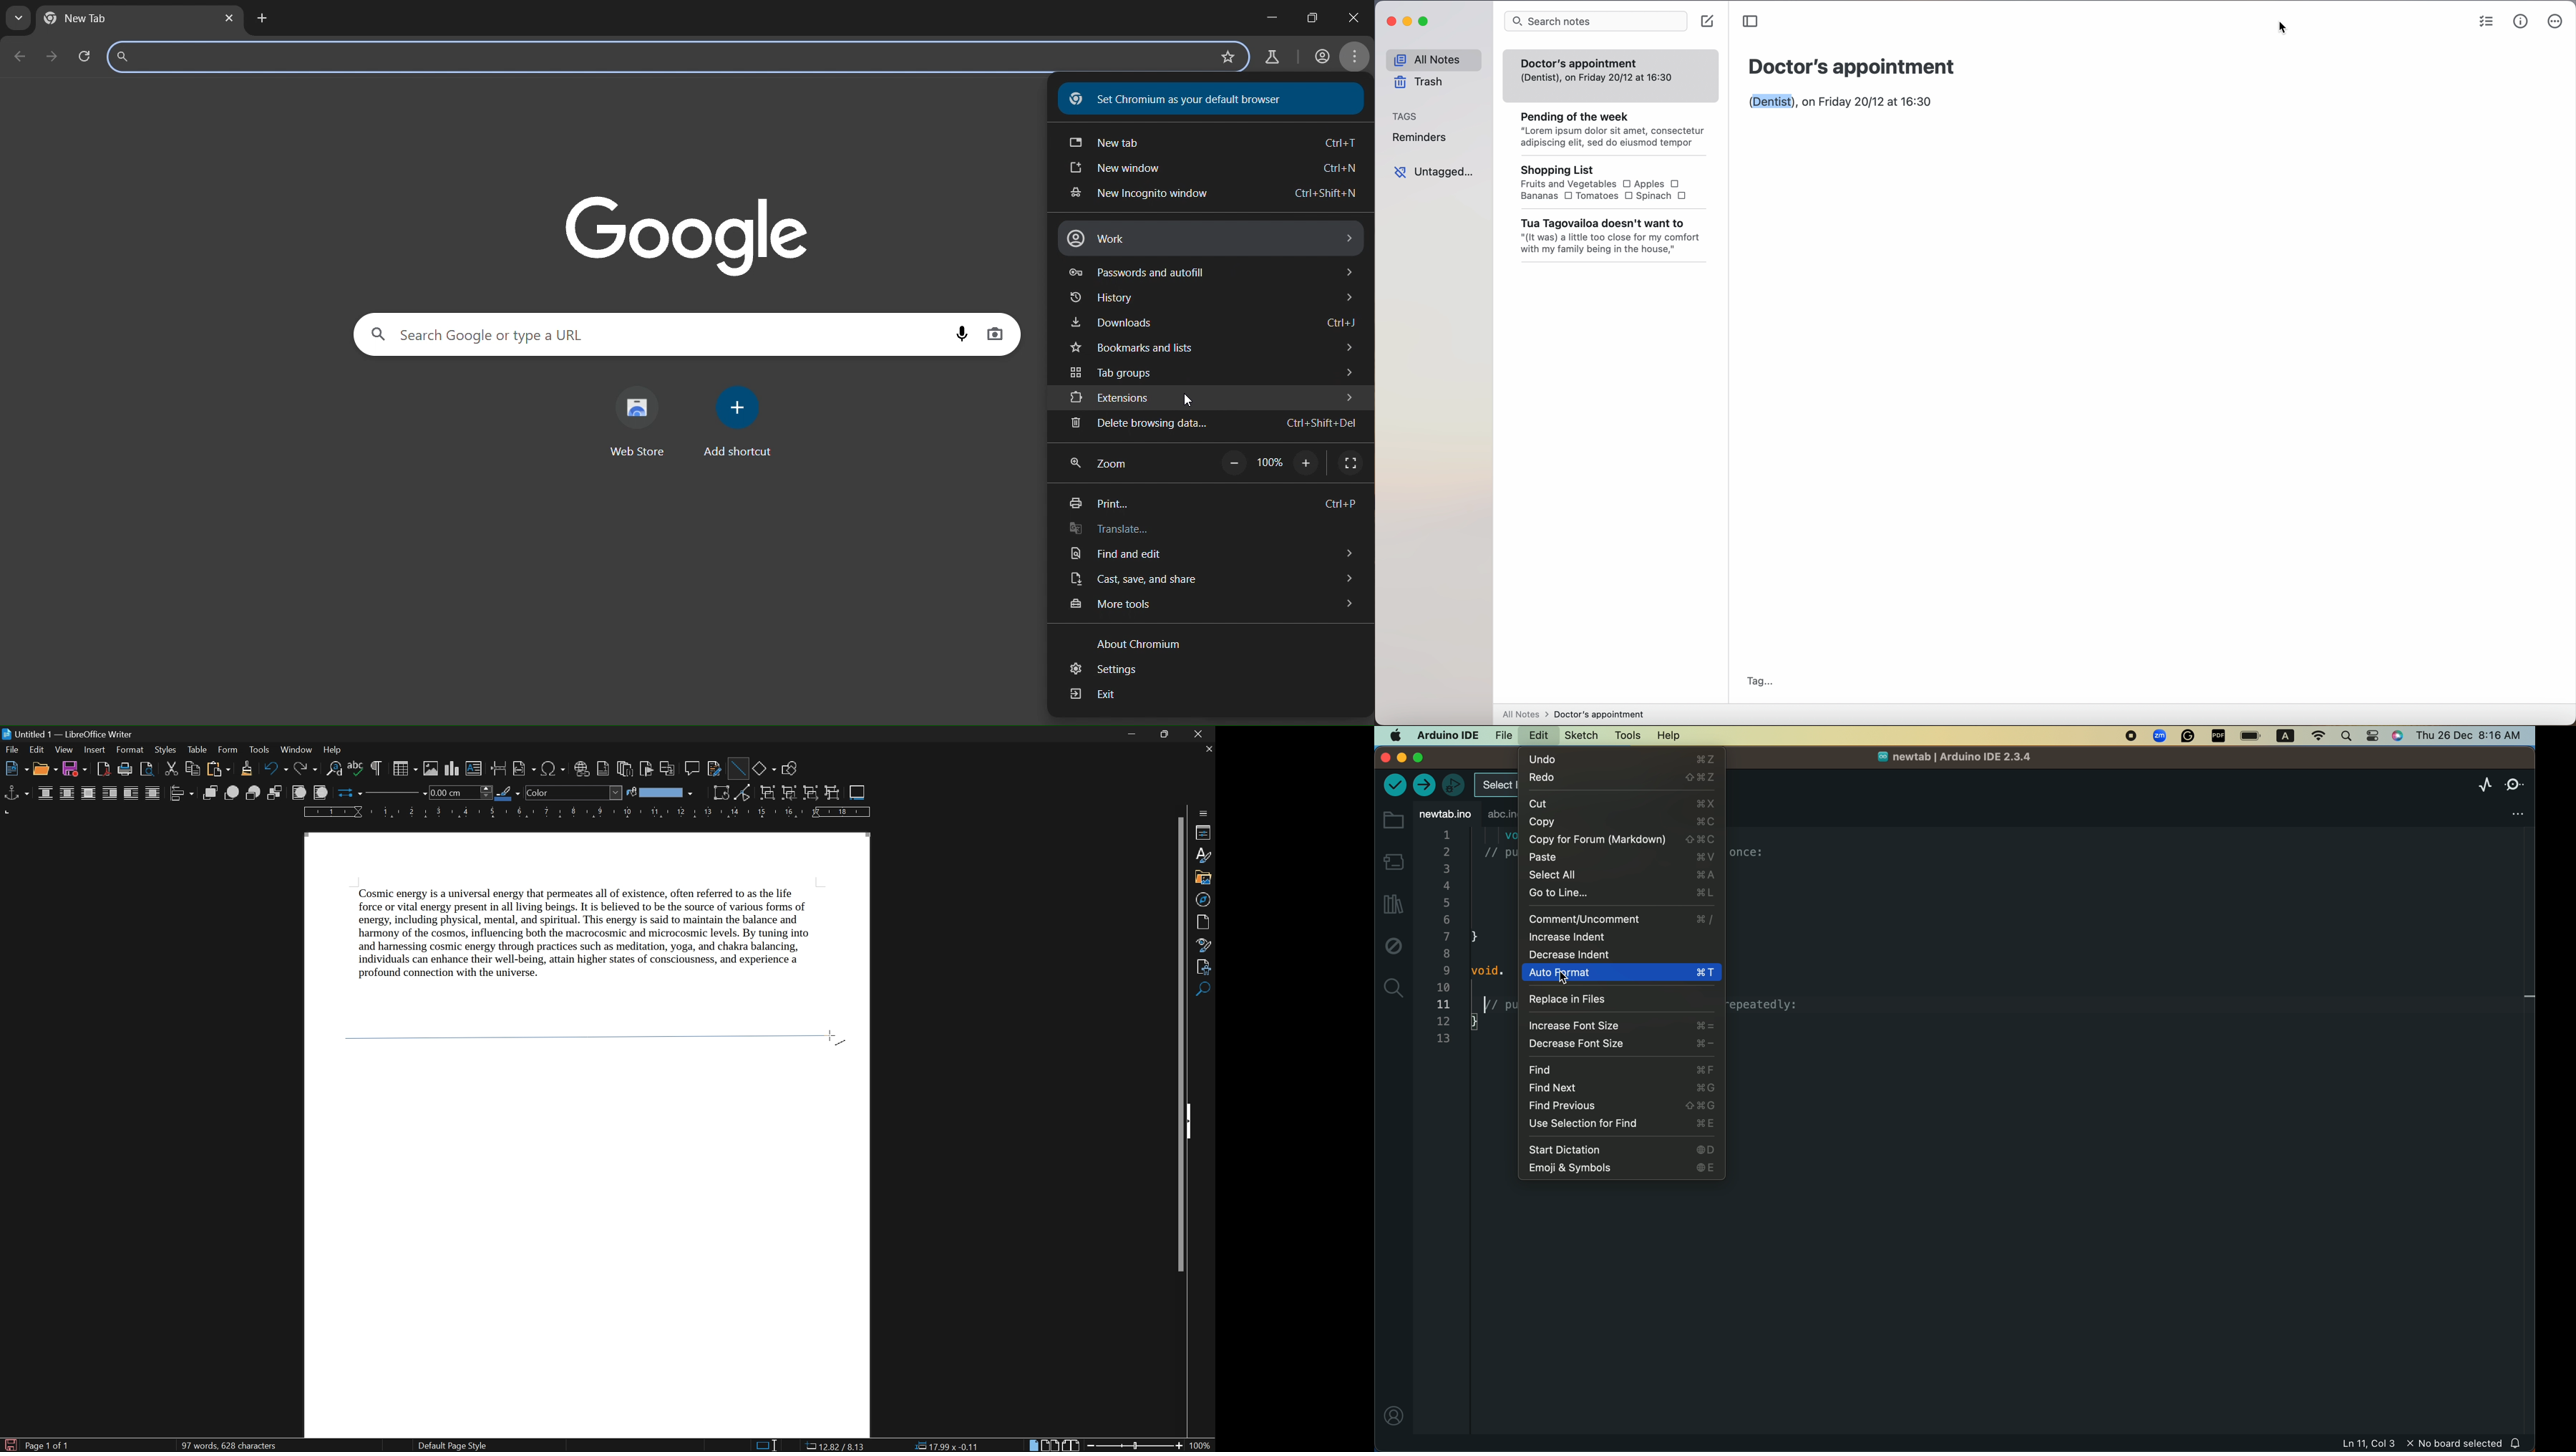  What do you see at coordinates (453, 768) in the screenshot?
I see `insert chart` at bounding box center [453, 768].